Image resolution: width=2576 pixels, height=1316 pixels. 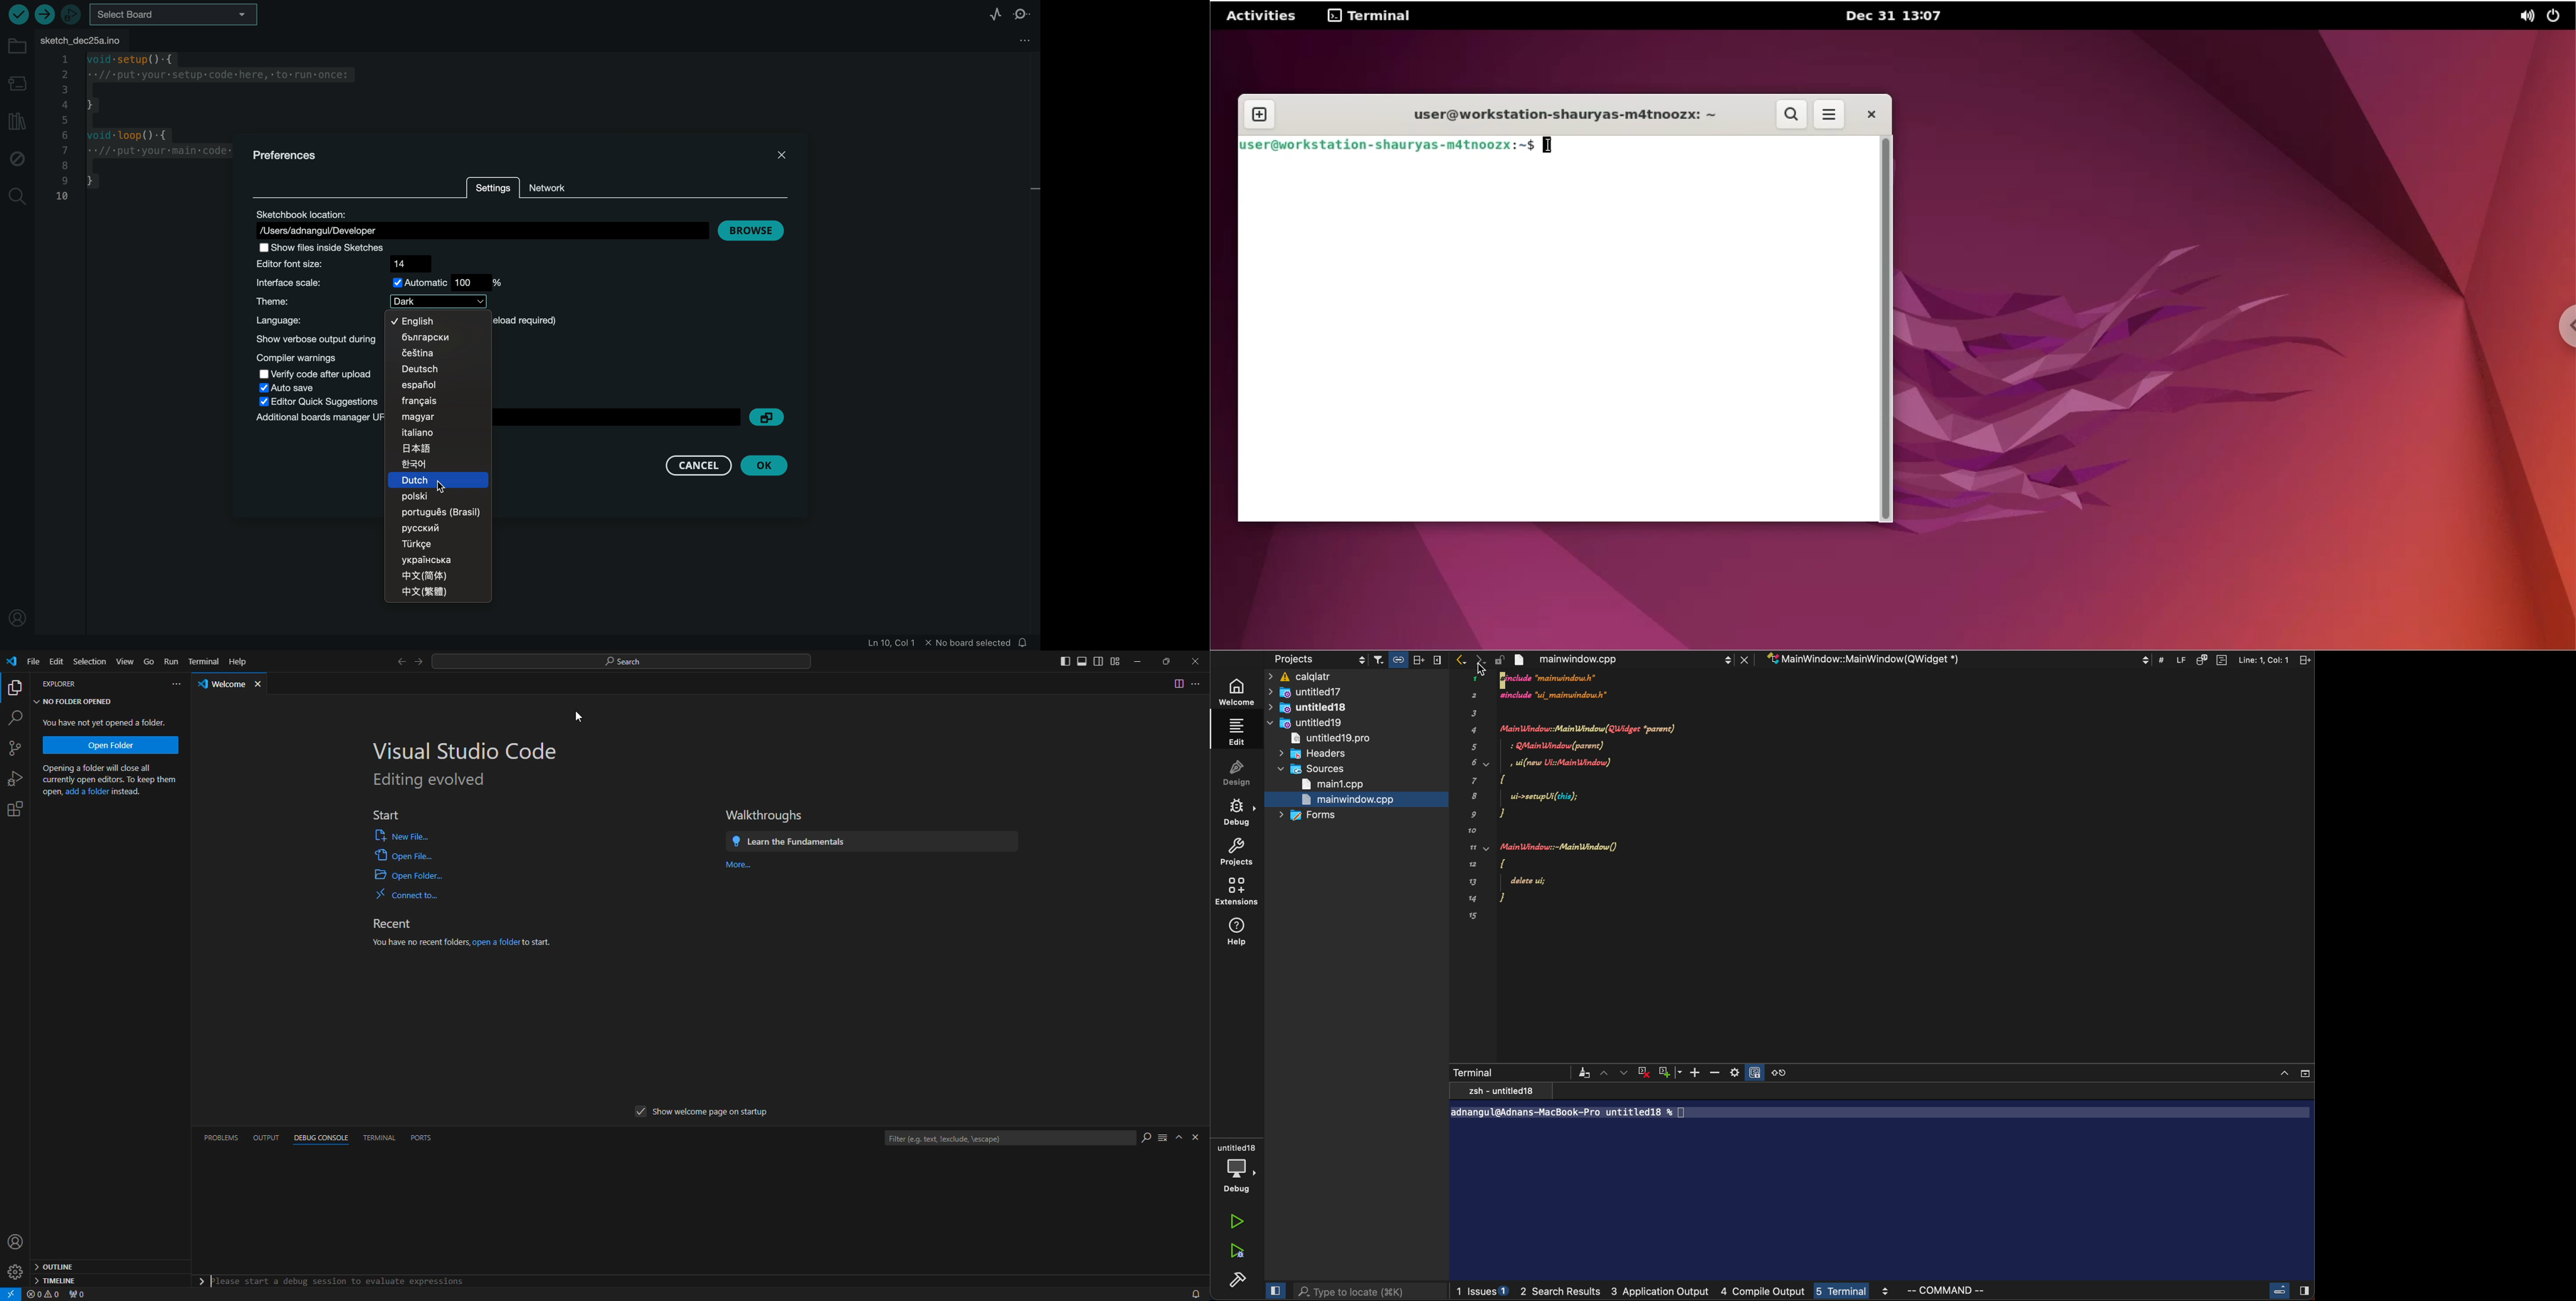 I want to click on show welcome page on startup, so click(x=708, y=1111).